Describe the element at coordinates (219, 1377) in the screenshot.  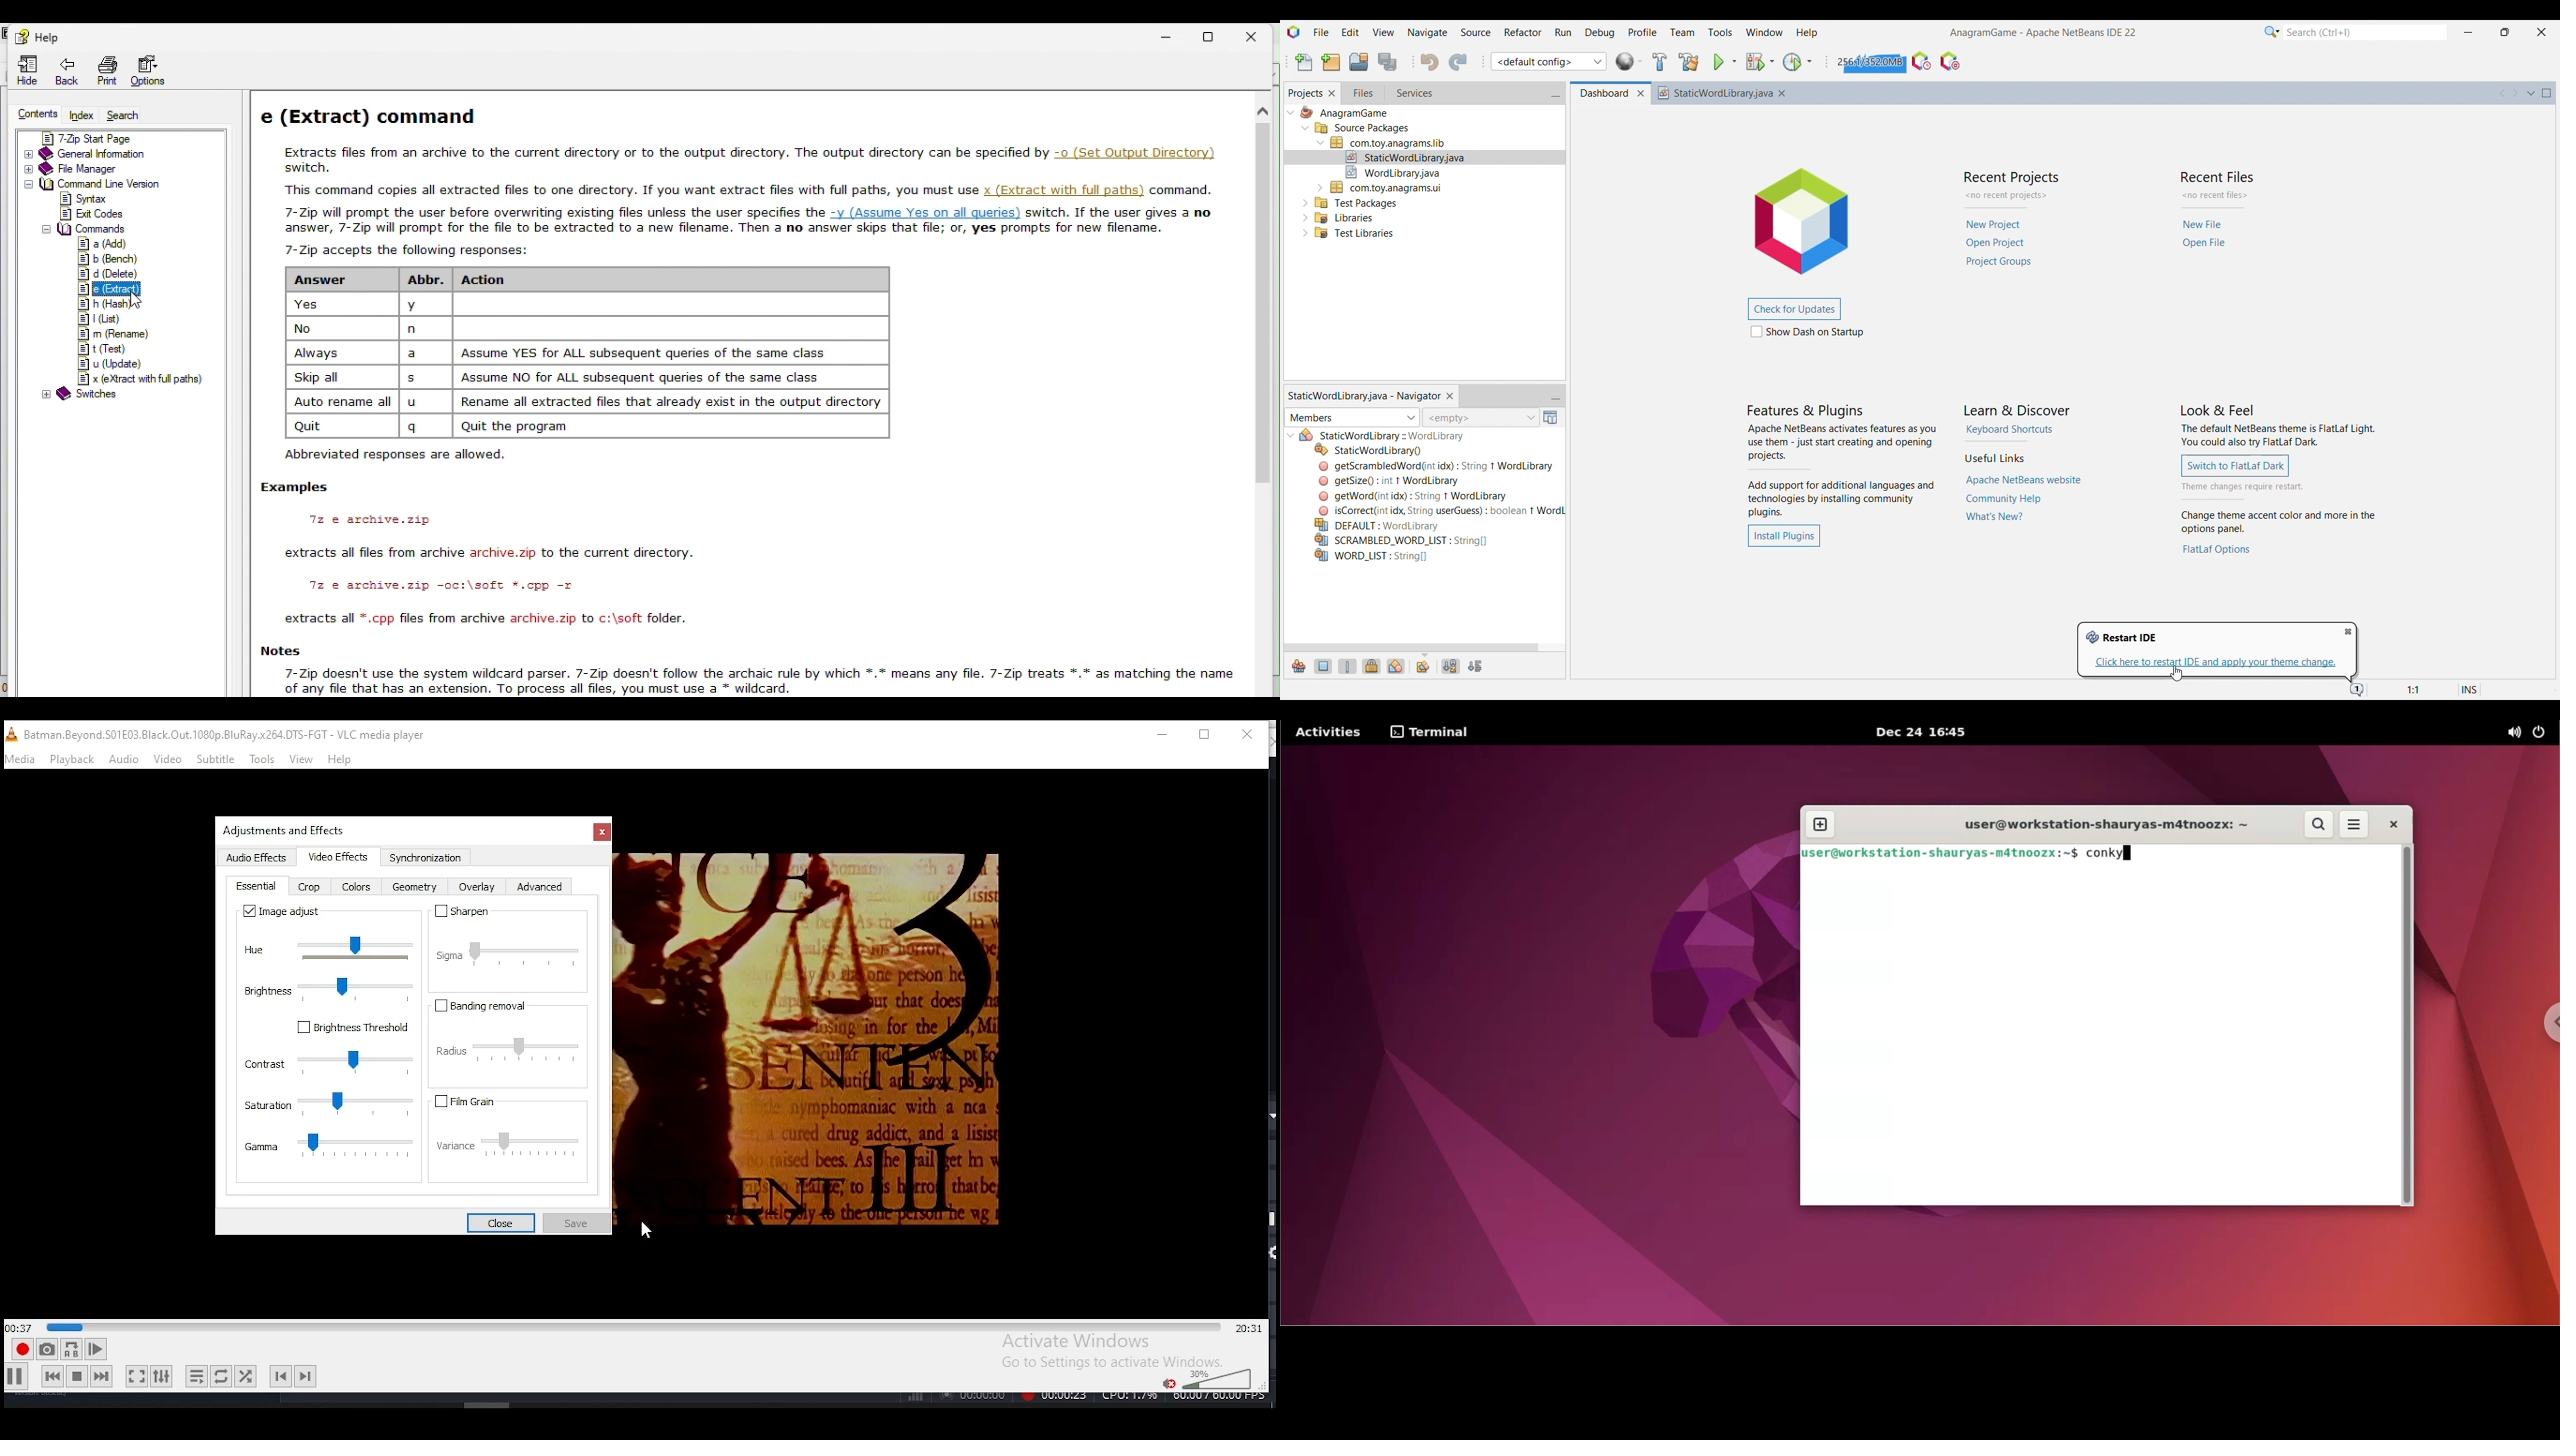
I see `click to toggle between, loop all, loop one, and no loop` at that location.